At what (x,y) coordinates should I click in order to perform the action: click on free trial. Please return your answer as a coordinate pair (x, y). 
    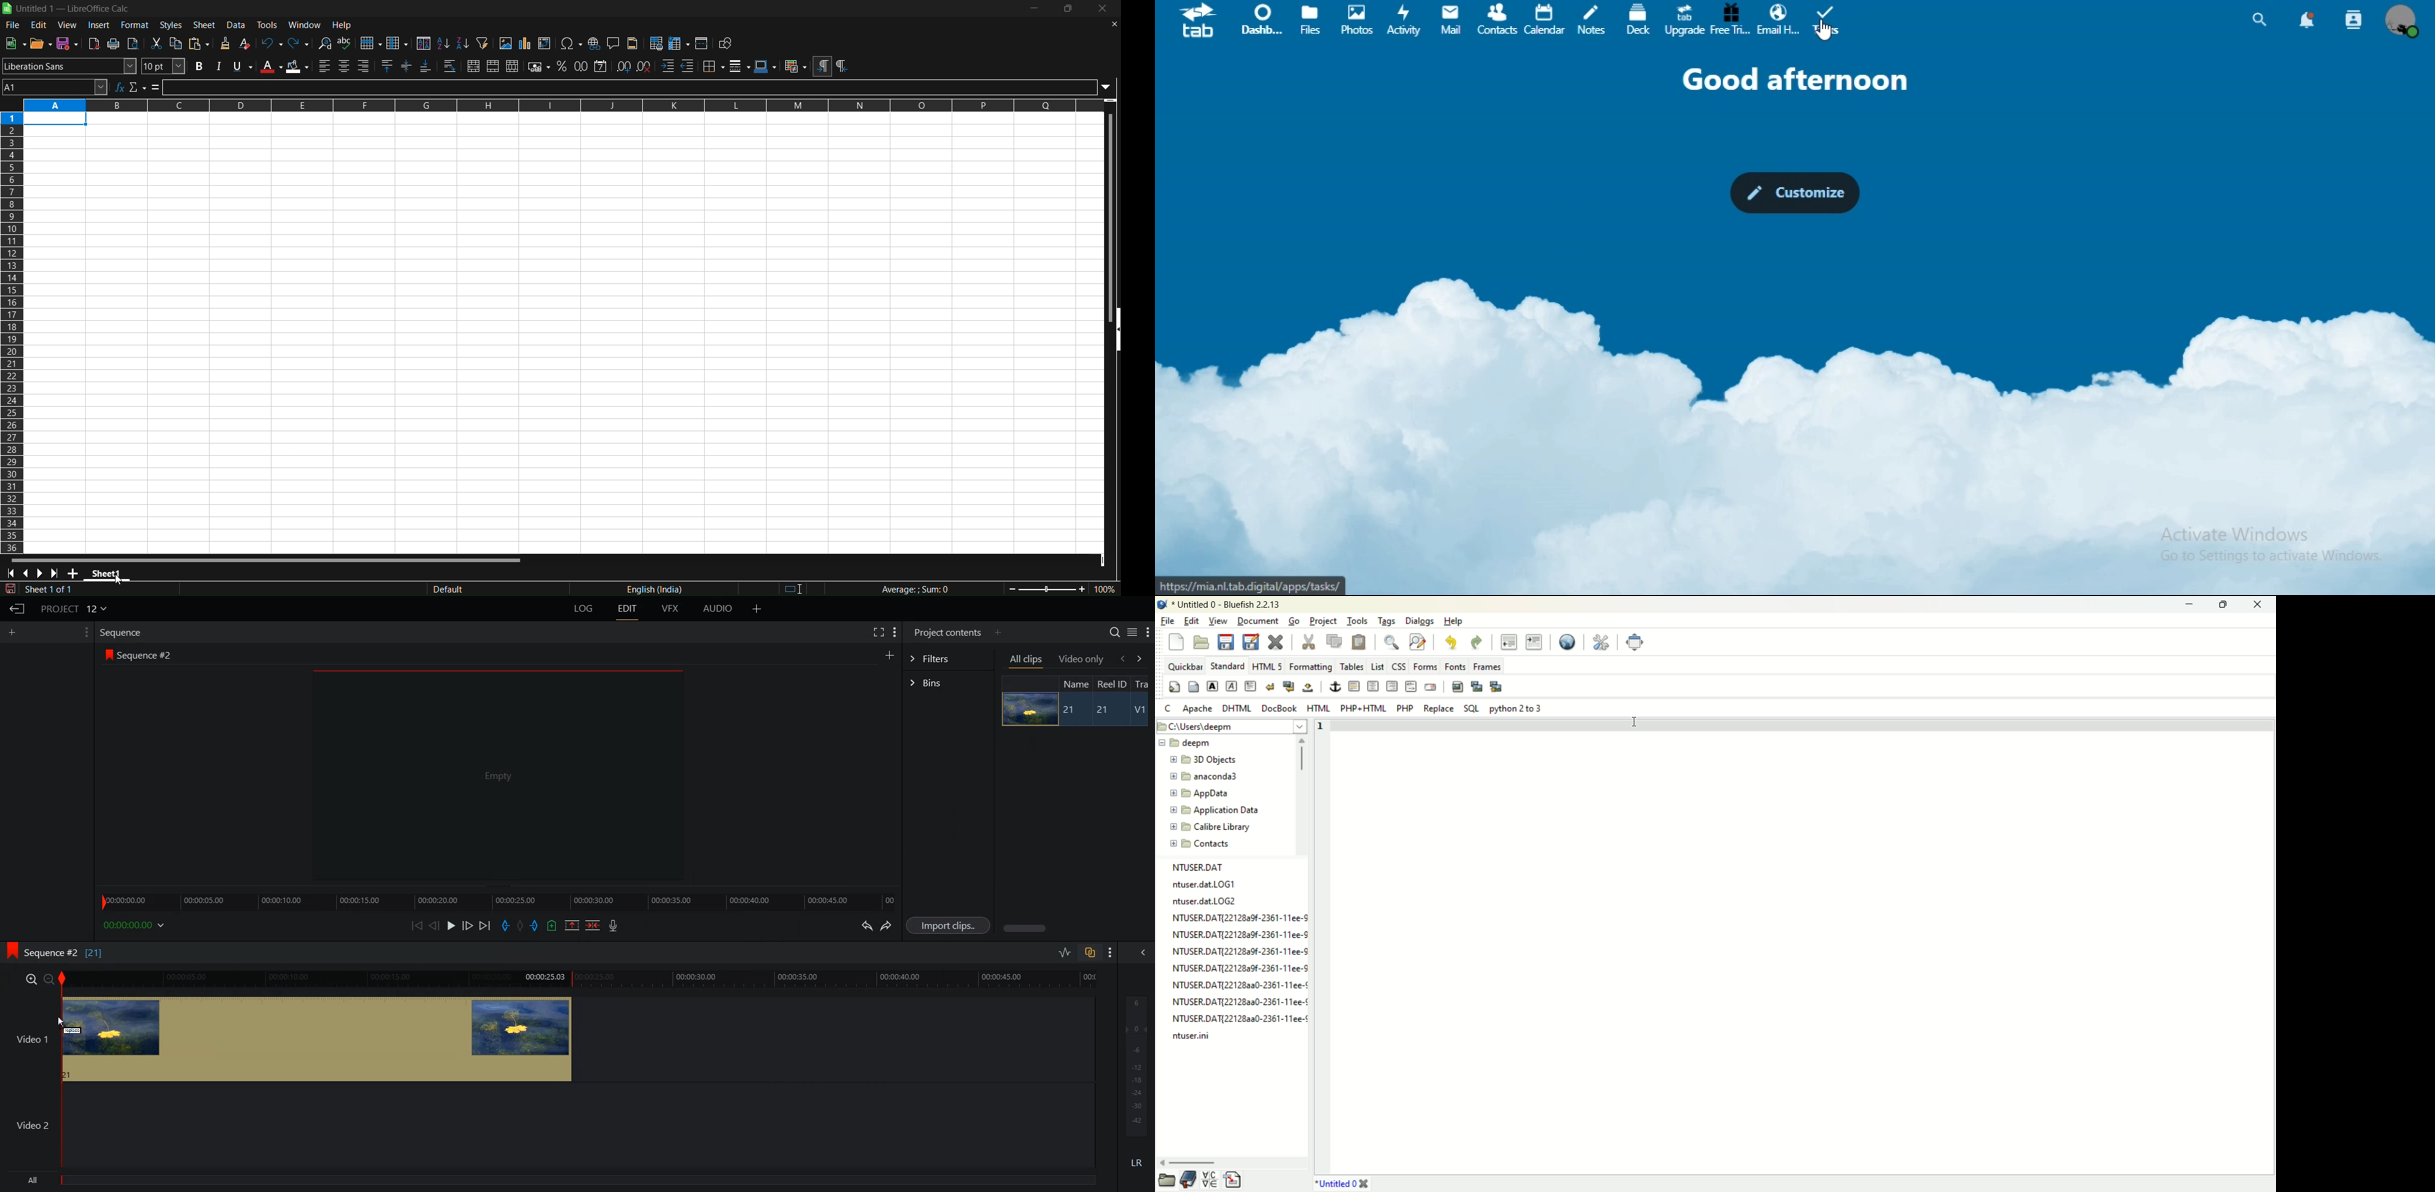
    Looking at the image, I should click on (1729, 19).